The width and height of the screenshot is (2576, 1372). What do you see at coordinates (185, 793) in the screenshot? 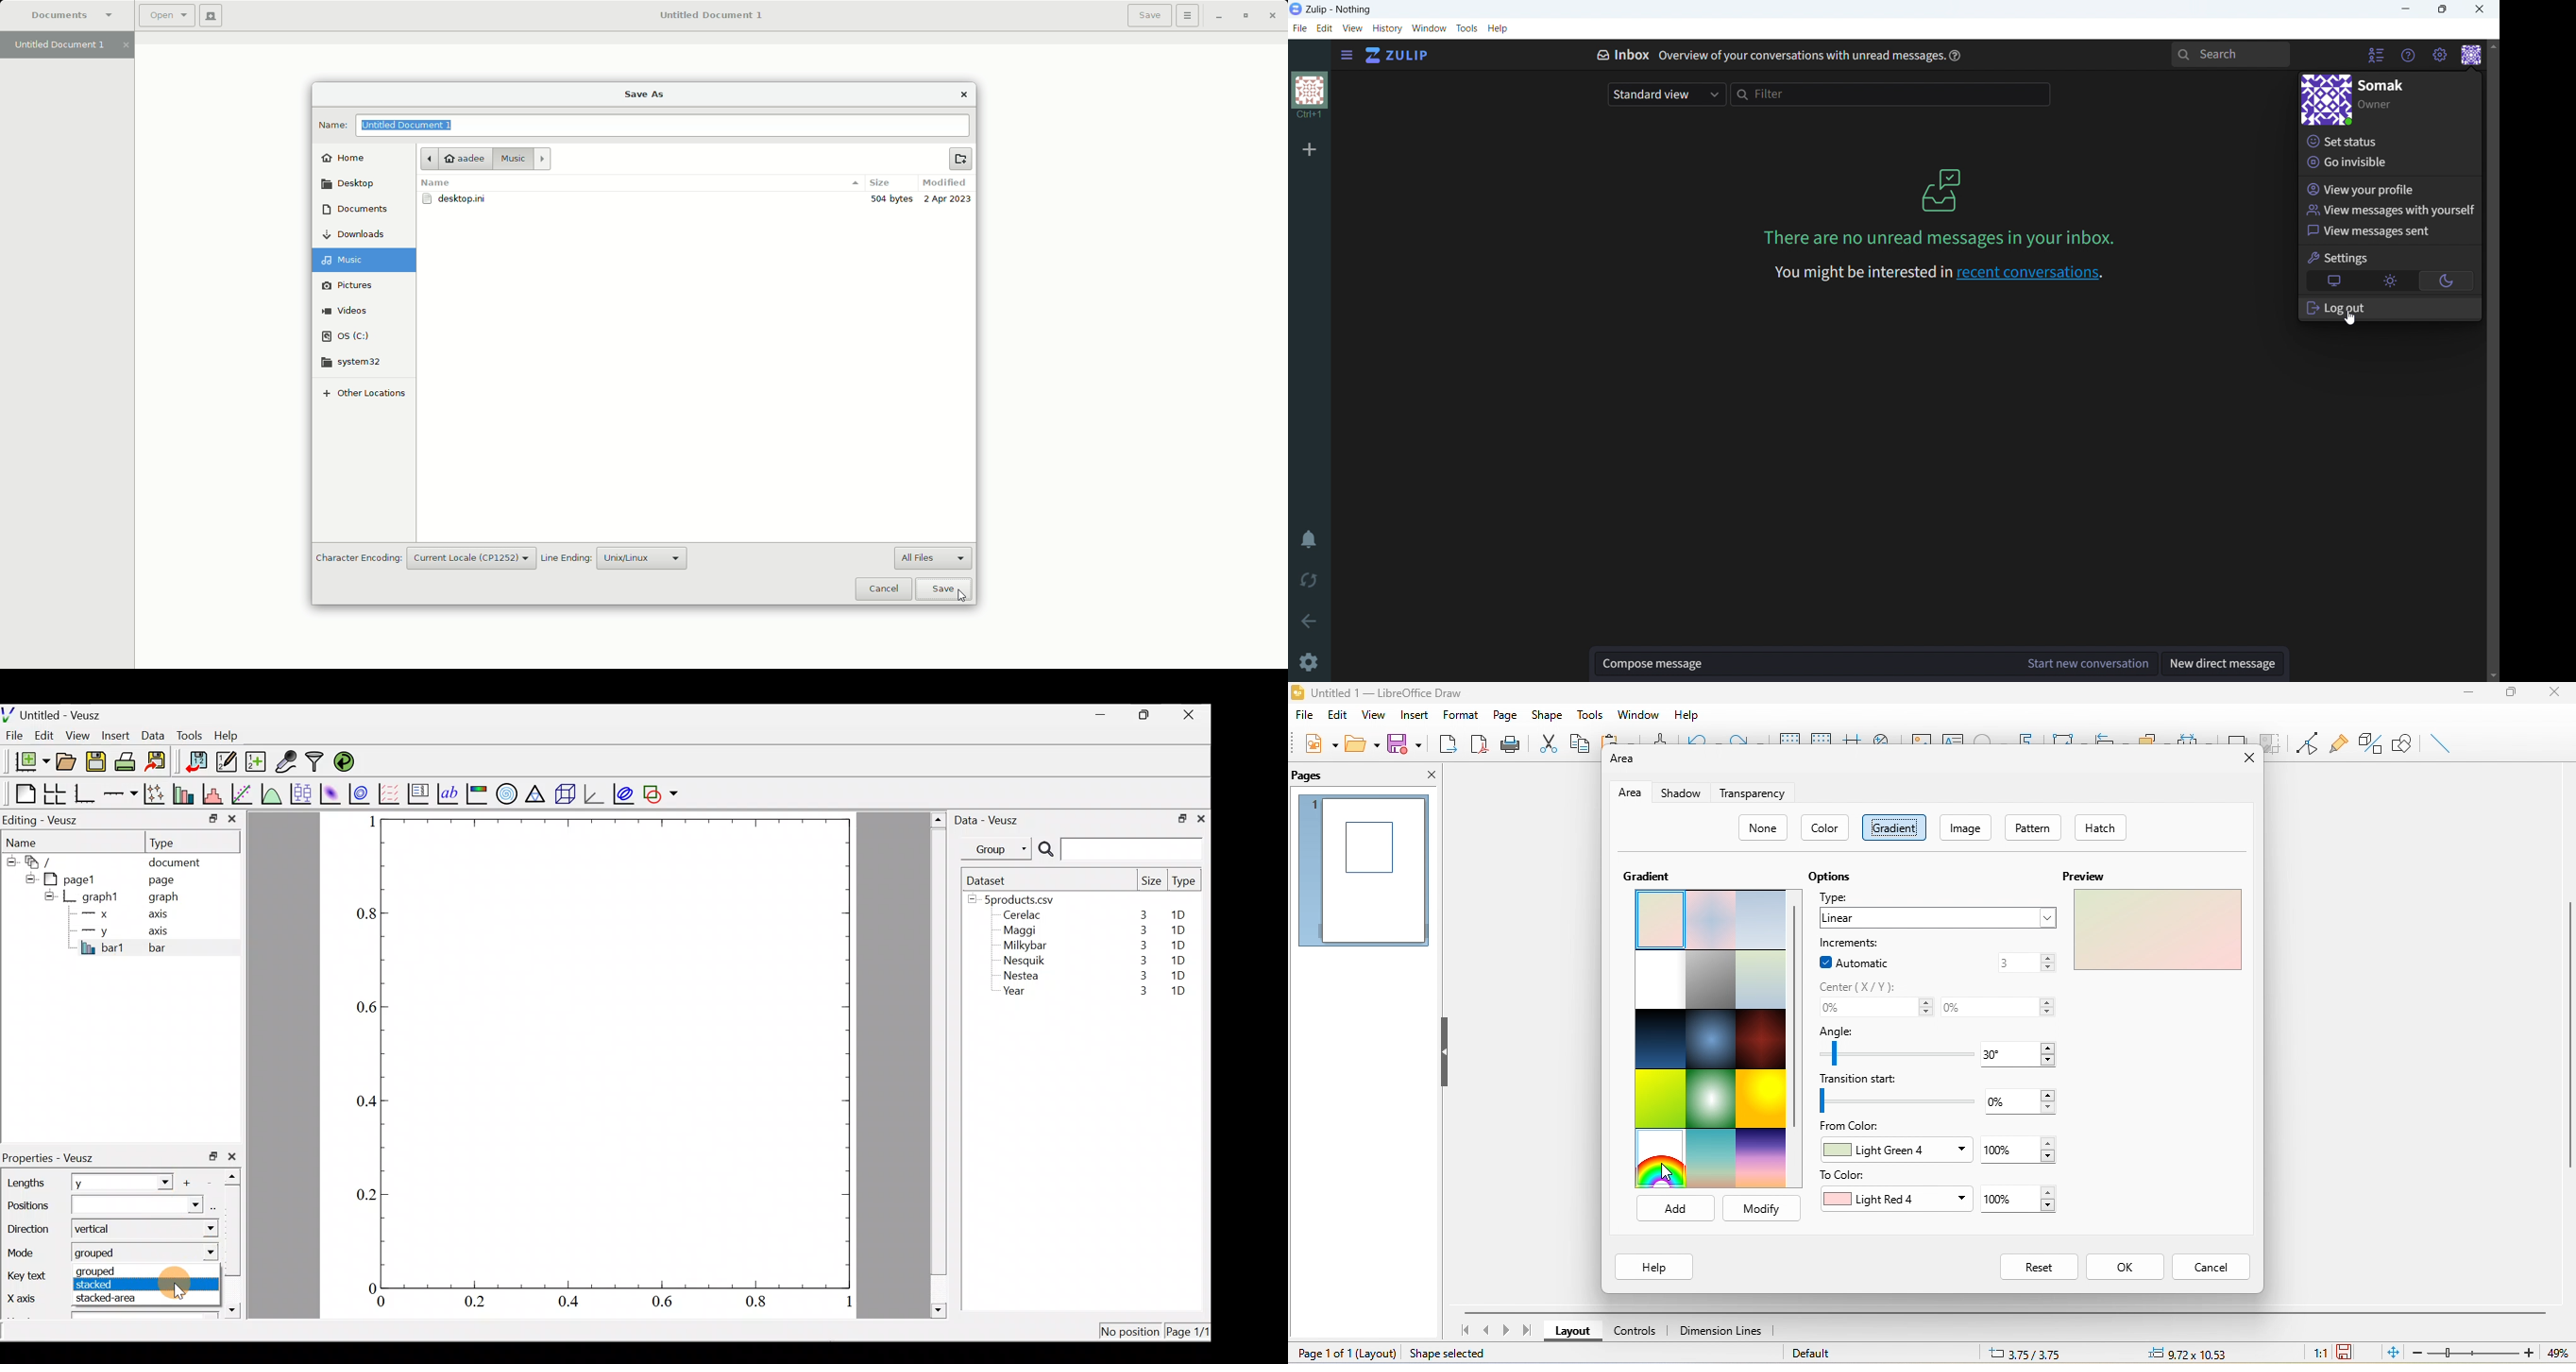
I see `Plot bar charts` at bounding box center [185, 793].